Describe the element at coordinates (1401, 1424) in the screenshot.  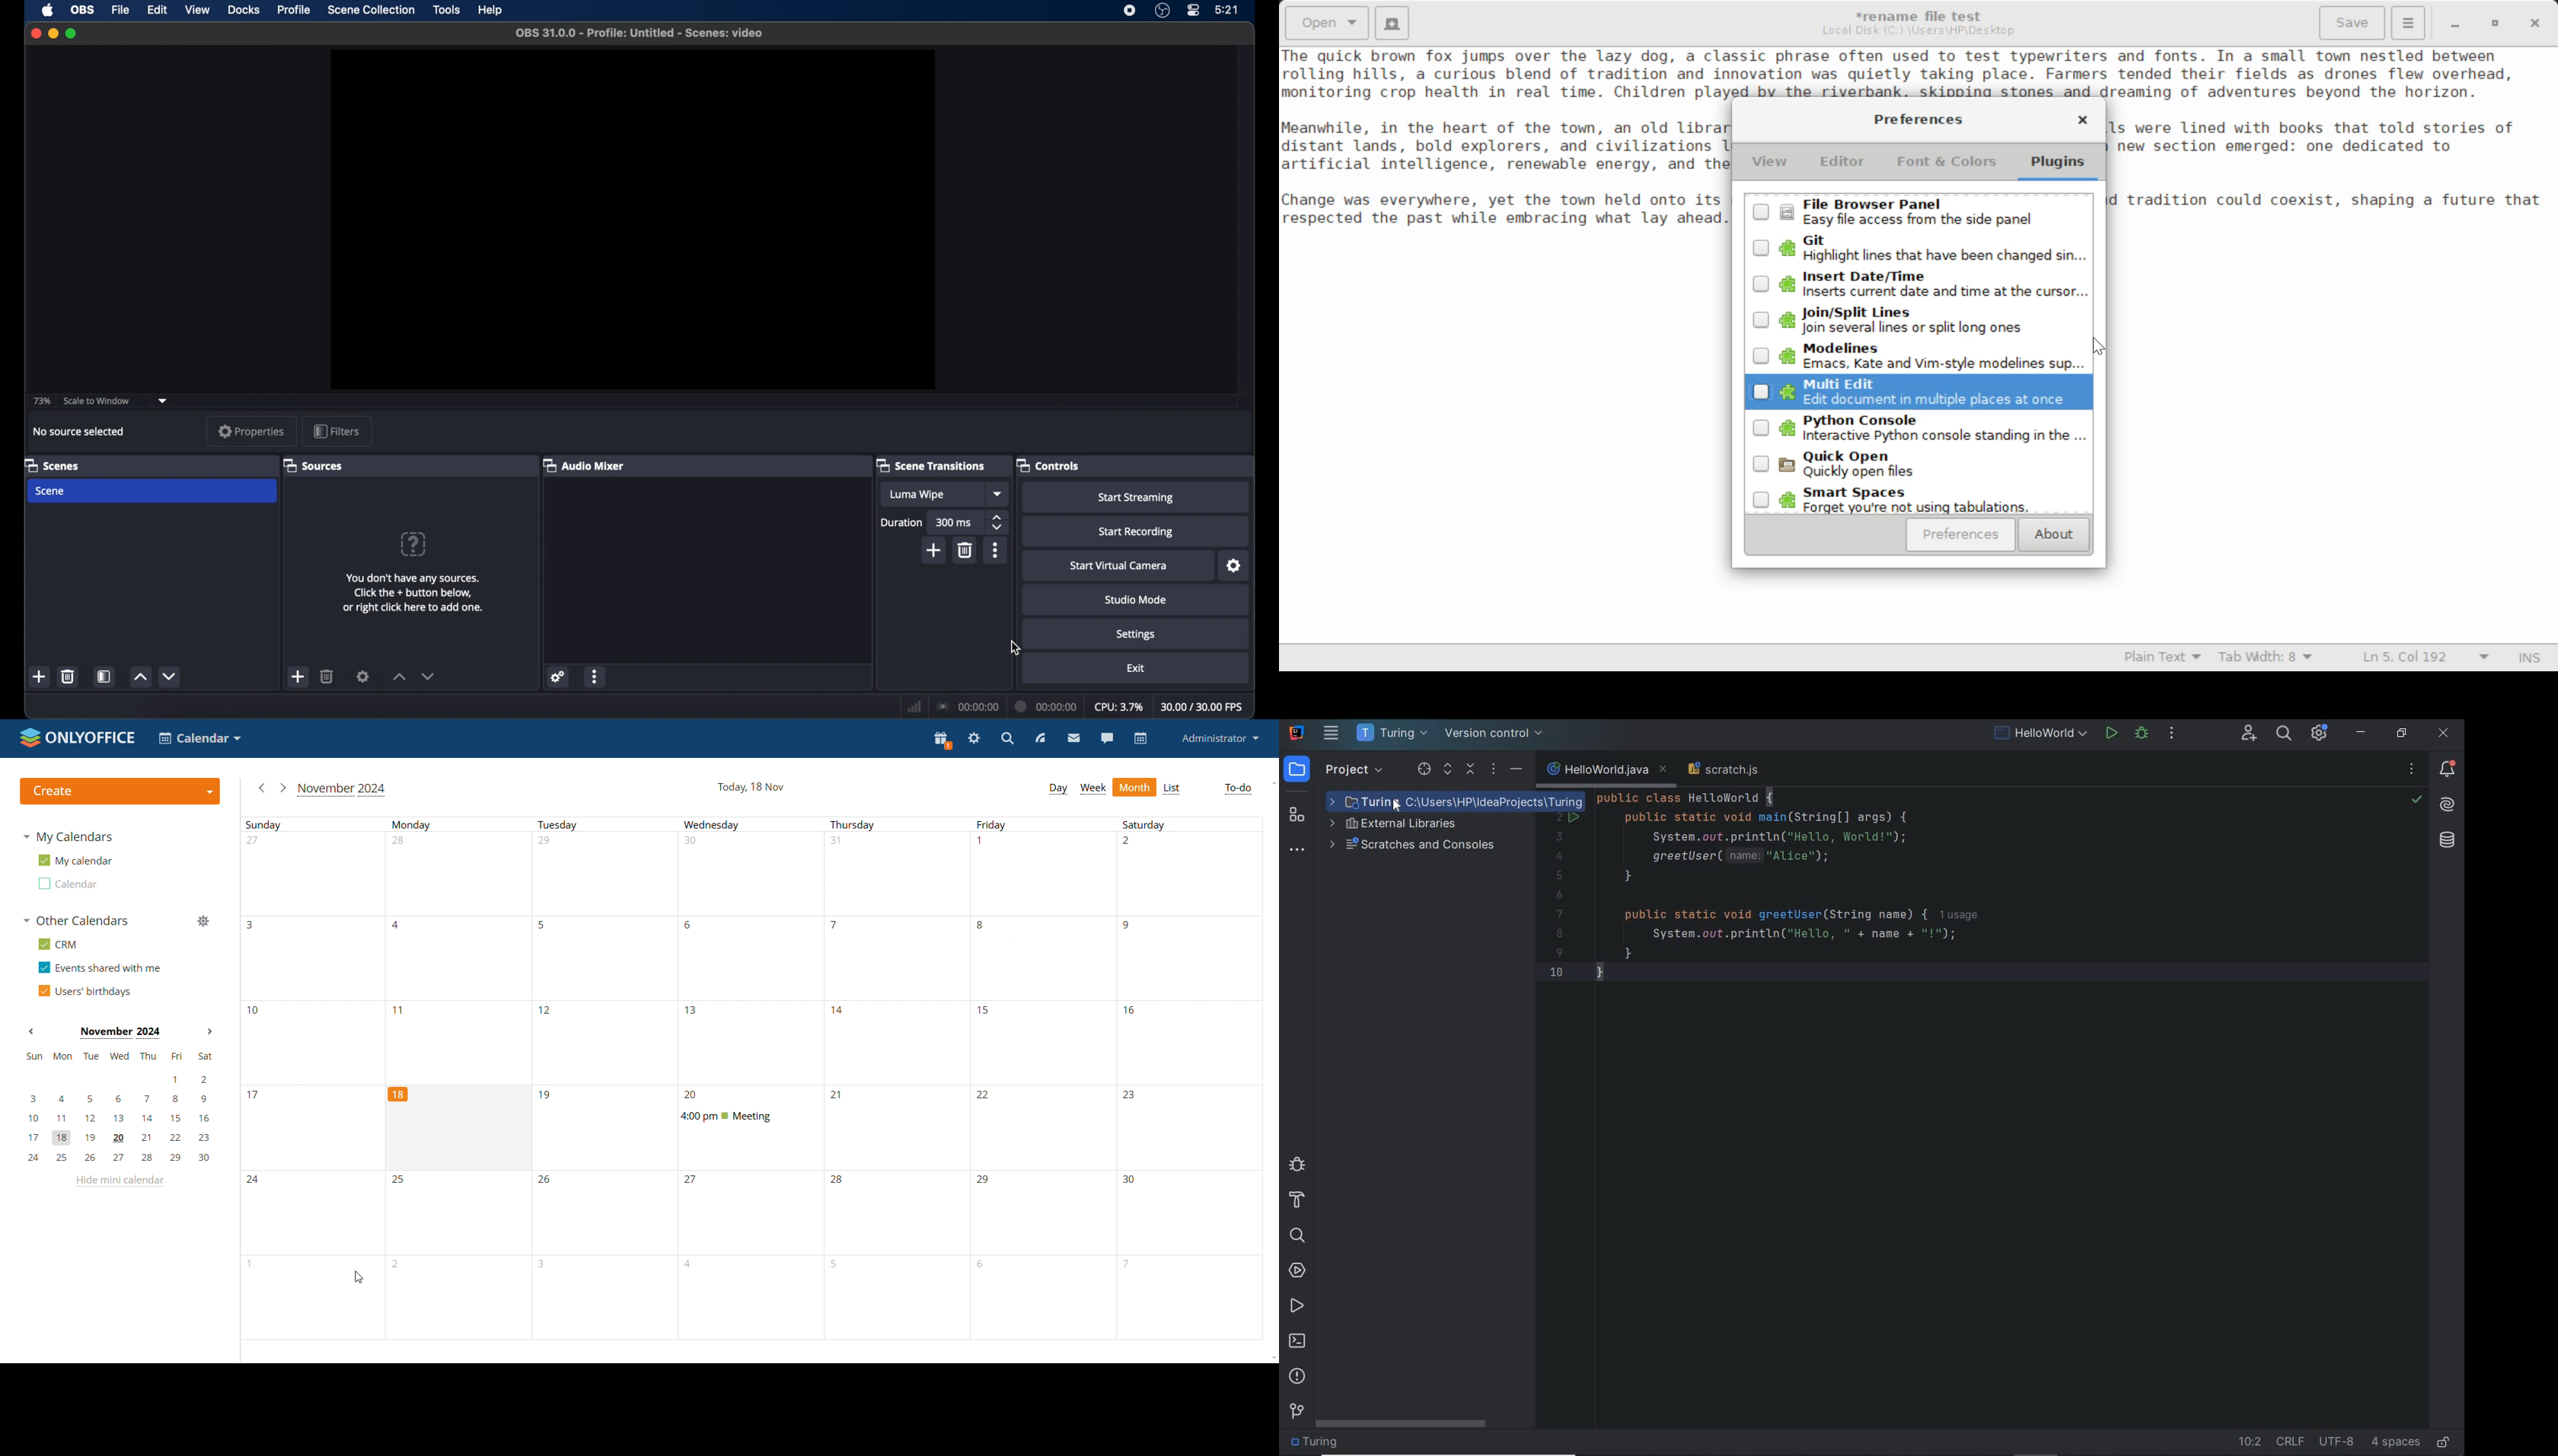
I see `scrollbar` at that location.